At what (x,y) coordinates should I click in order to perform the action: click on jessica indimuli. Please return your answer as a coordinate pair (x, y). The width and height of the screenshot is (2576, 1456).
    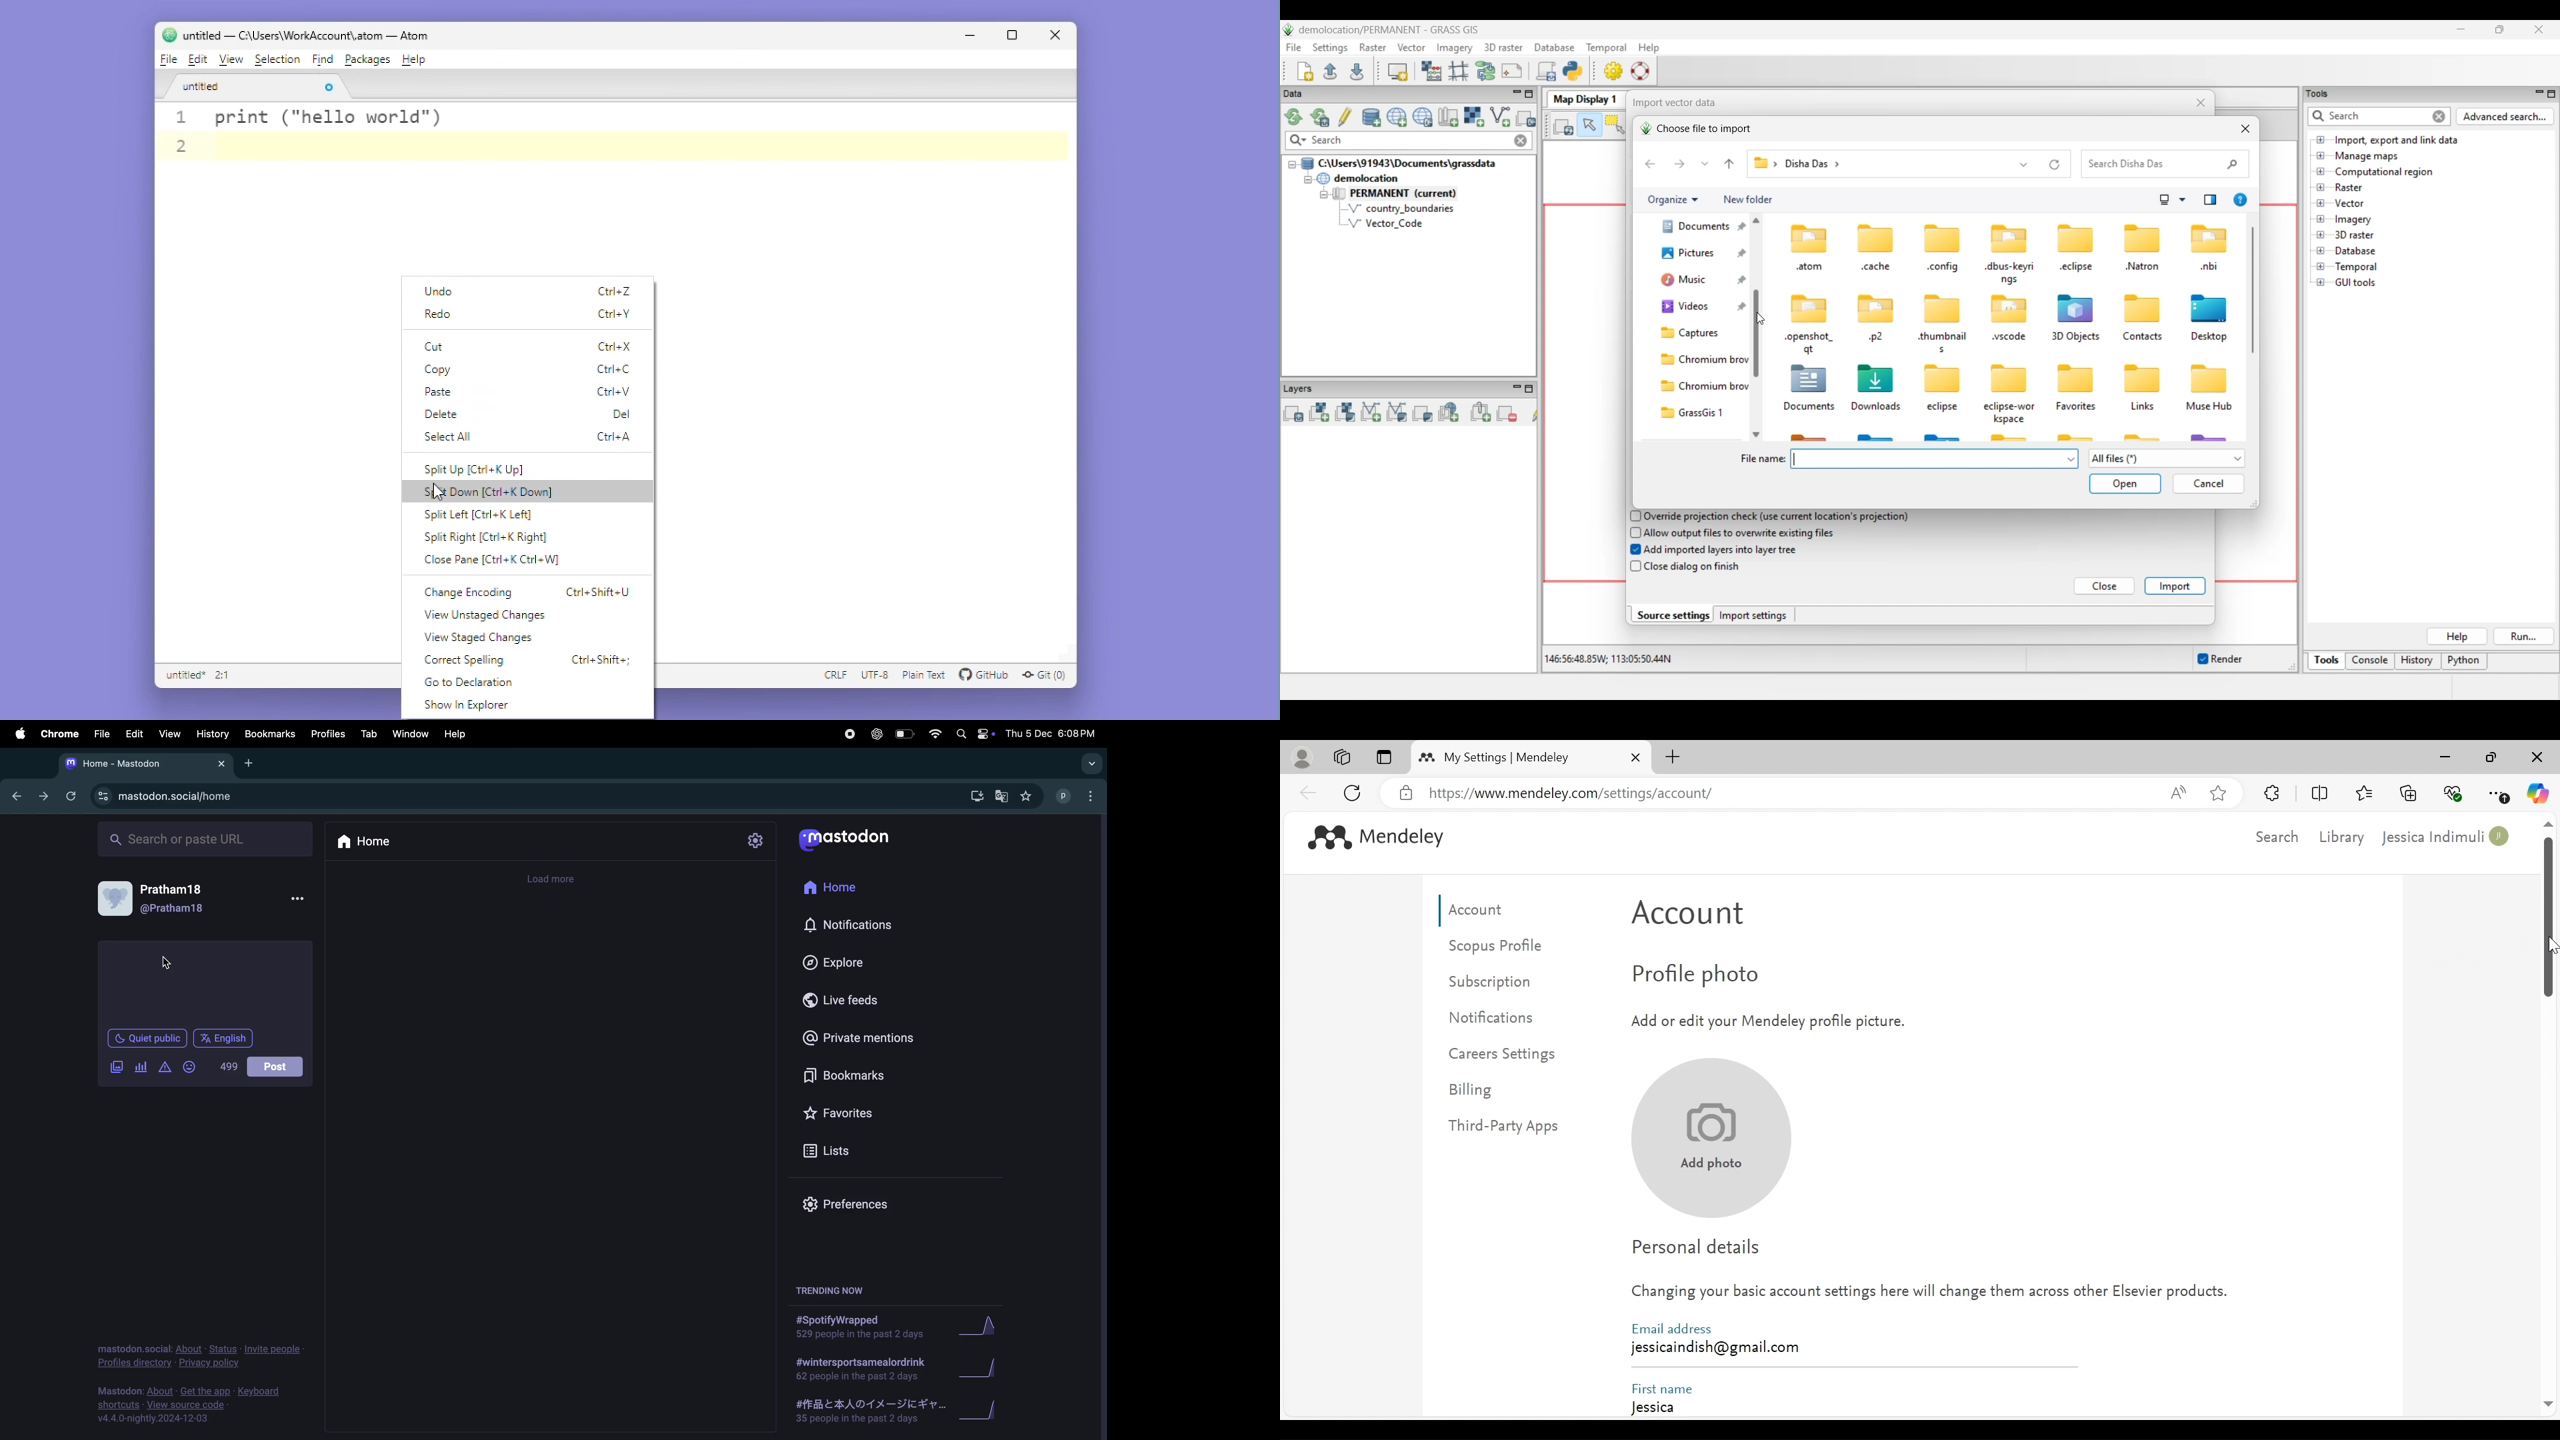
    Looking at the image, I should click on (2447, 837).